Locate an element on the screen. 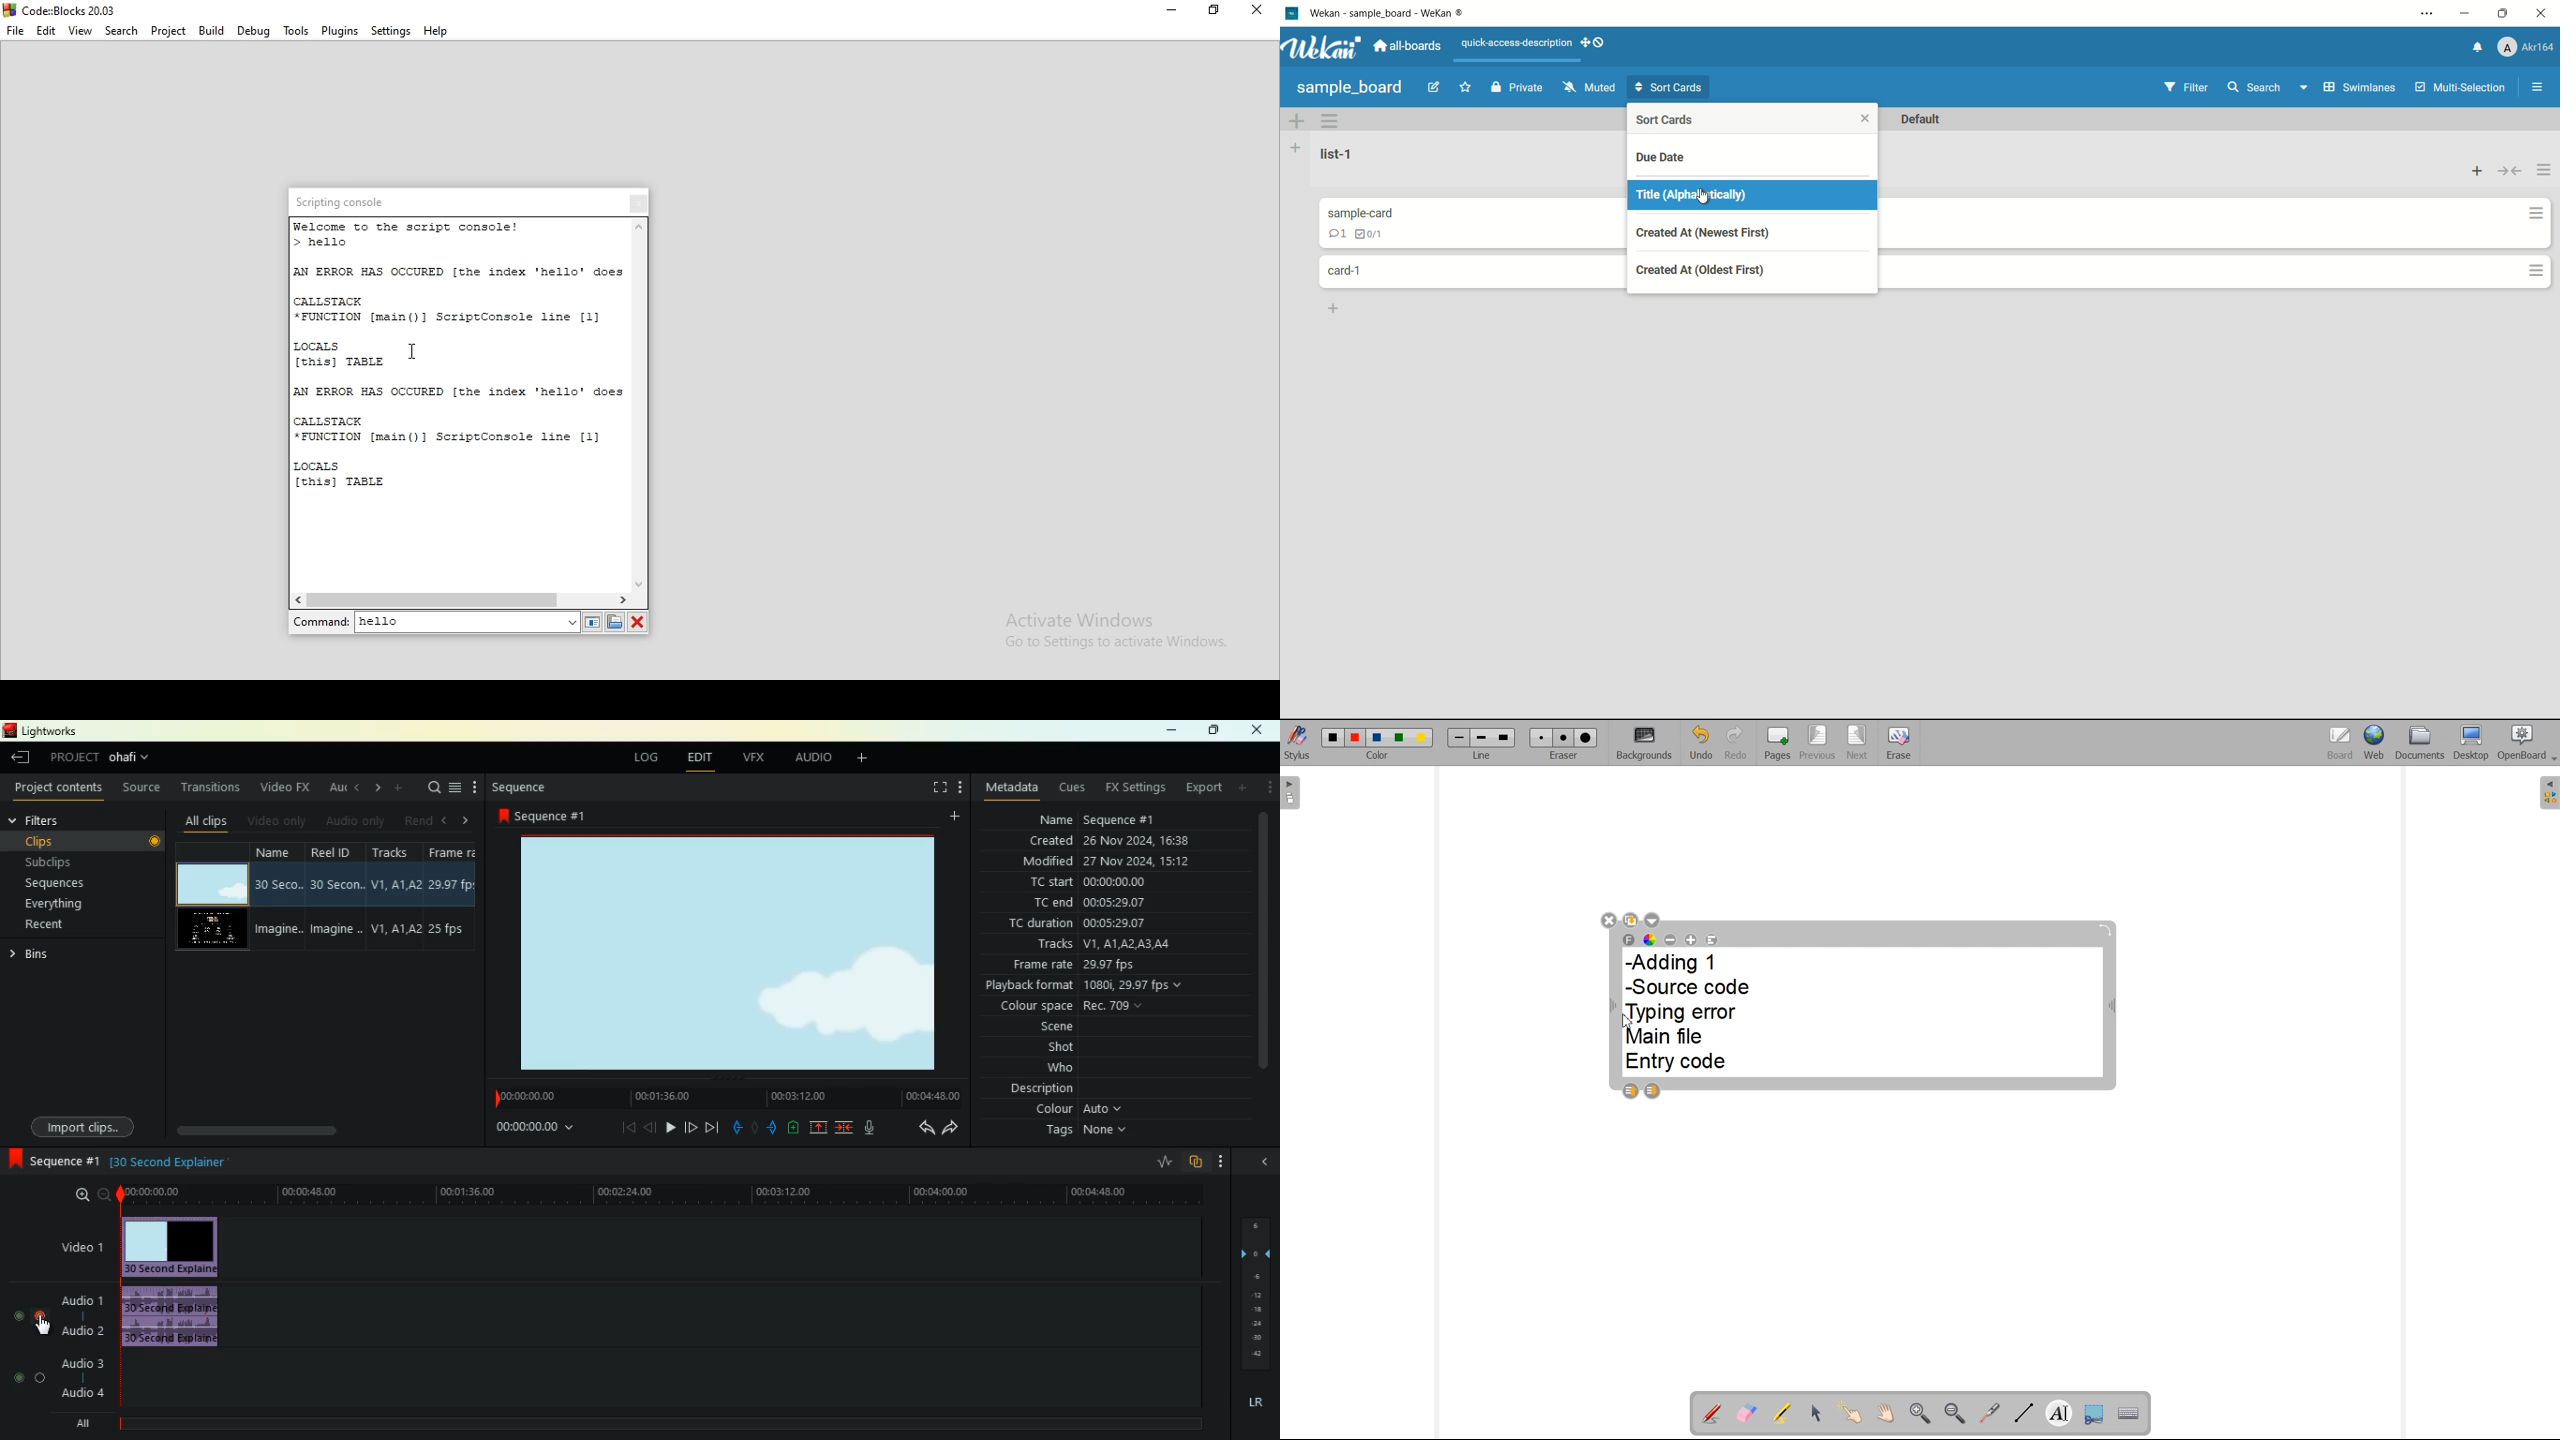 Image resolution: width=2576 pixels, height=1456 pixels. muted is located at coordinates (1590, 87).